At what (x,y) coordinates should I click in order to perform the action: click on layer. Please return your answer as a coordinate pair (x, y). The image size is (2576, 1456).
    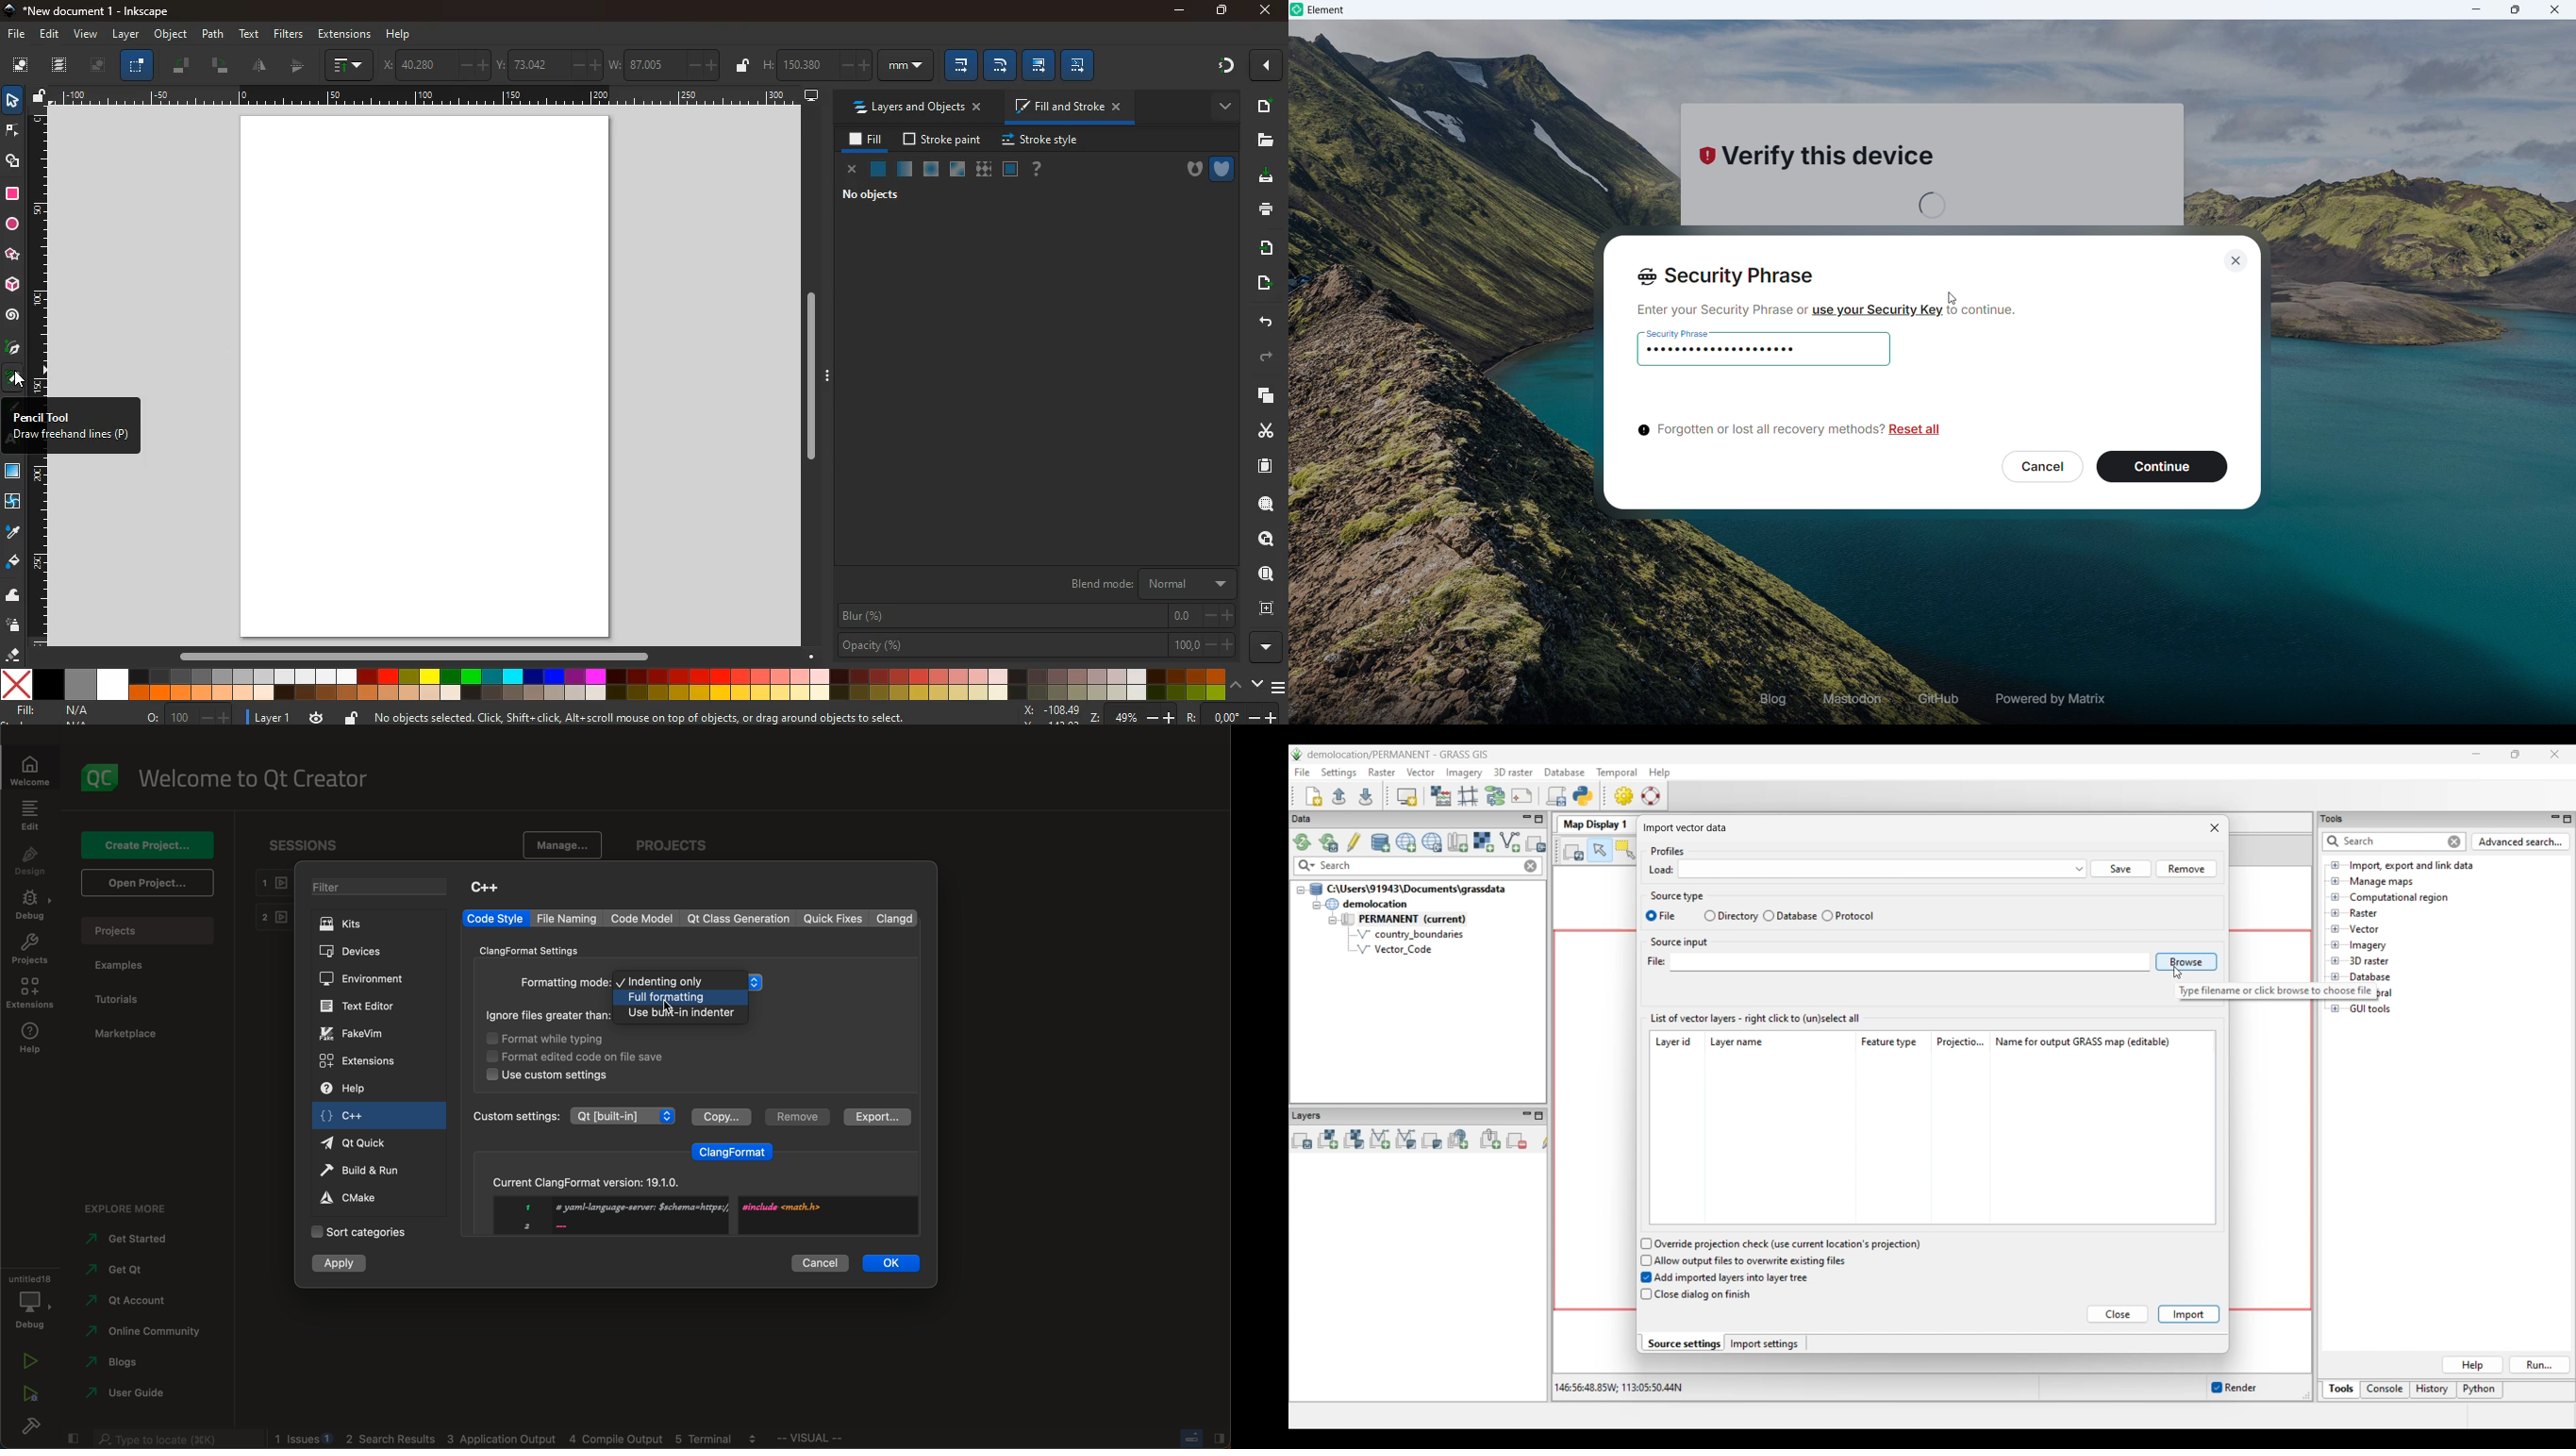
    Looking at the image, I should click on (264, 716).